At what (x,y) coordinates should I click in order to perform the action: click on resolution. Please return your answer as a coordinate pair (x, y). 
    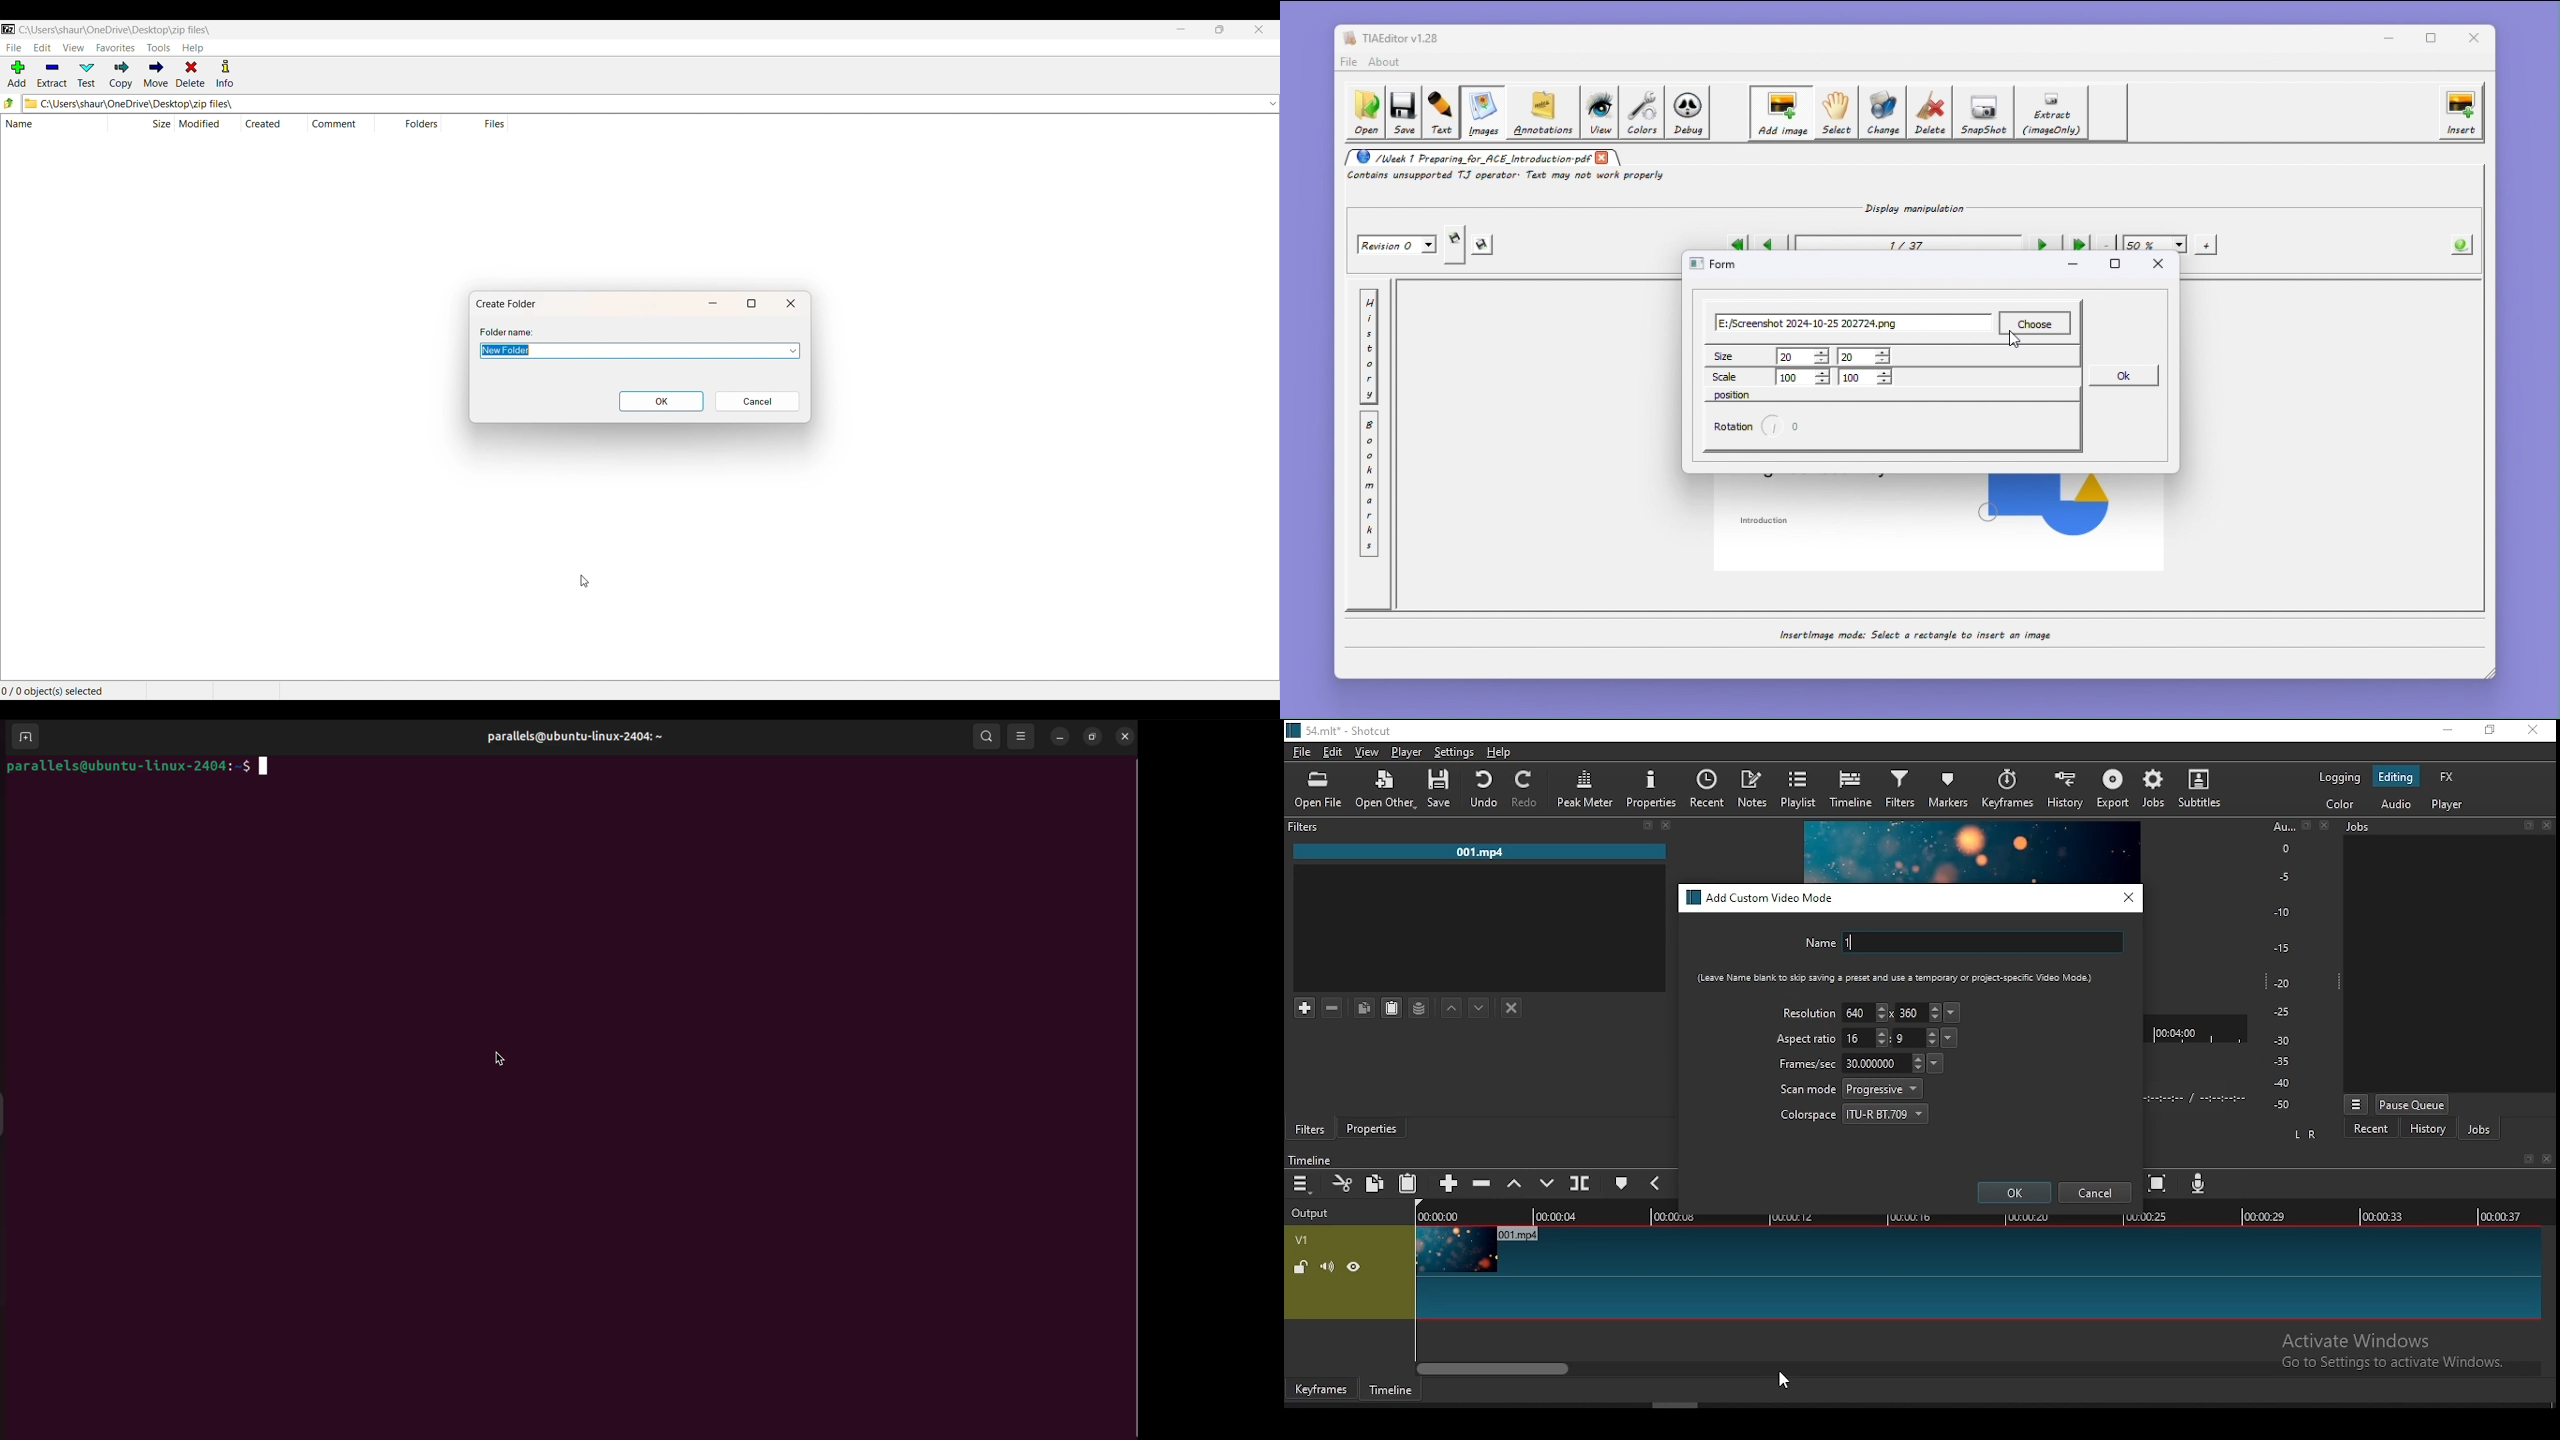
    Looking at the image, I should click on (1809, 1012).